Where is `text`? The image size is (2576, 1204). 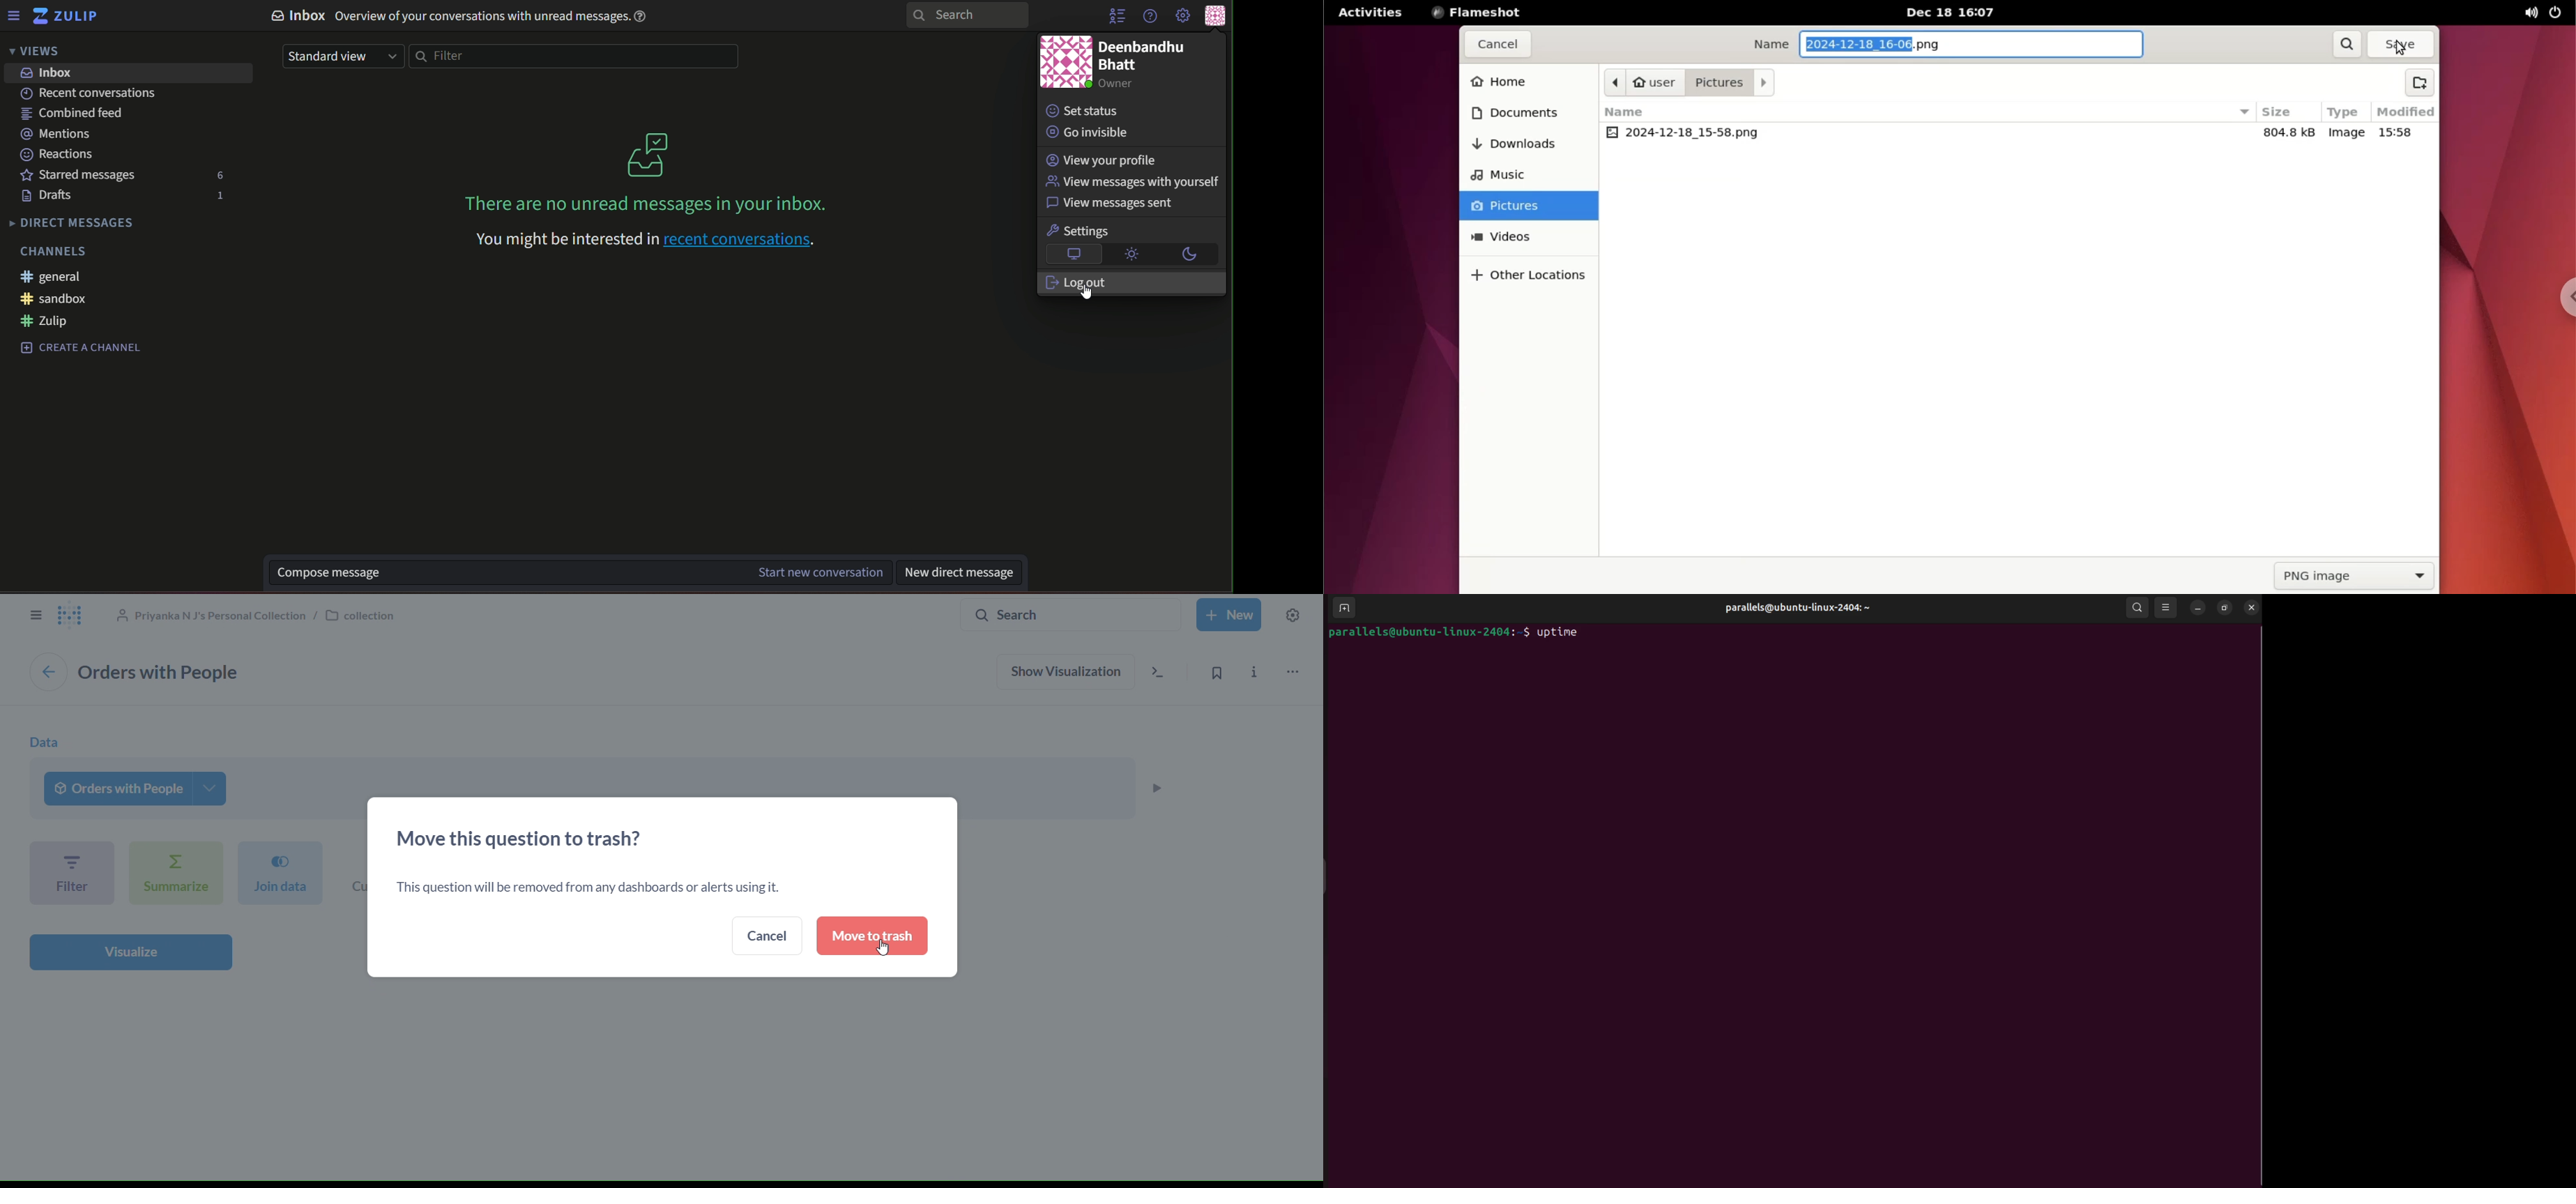
text is located at coordinates (1131, 286).